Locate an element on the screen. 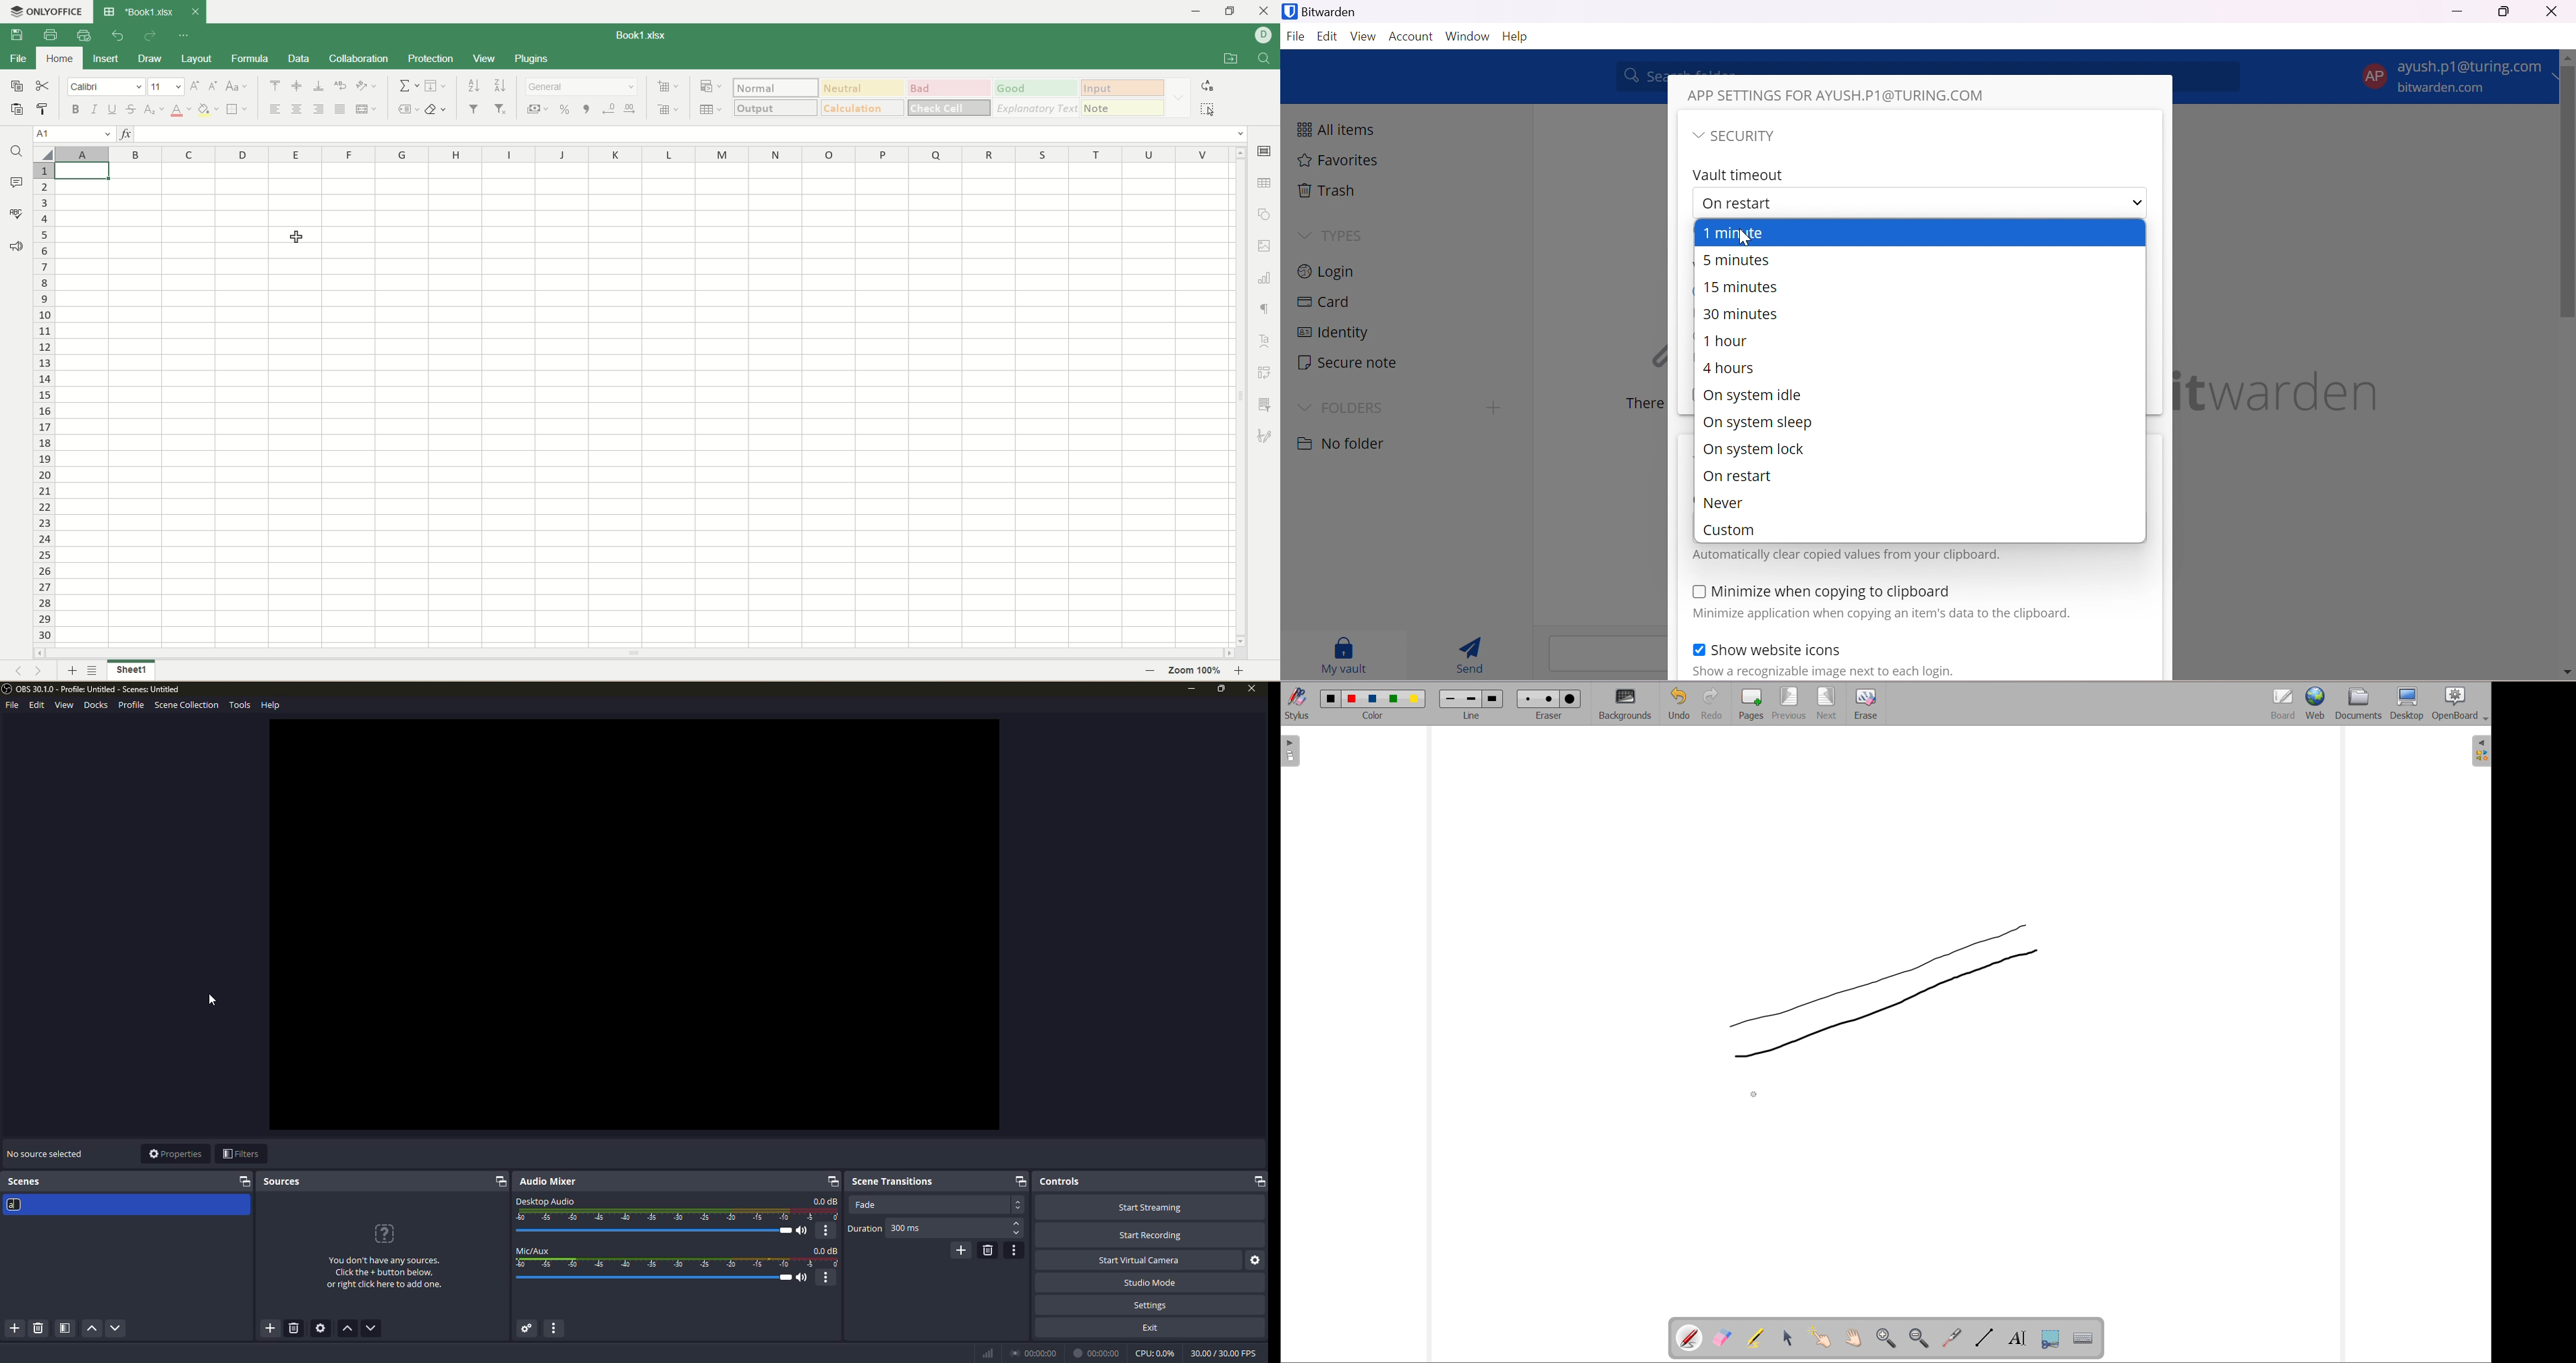  controls is located at coordinates (1060, 1181).